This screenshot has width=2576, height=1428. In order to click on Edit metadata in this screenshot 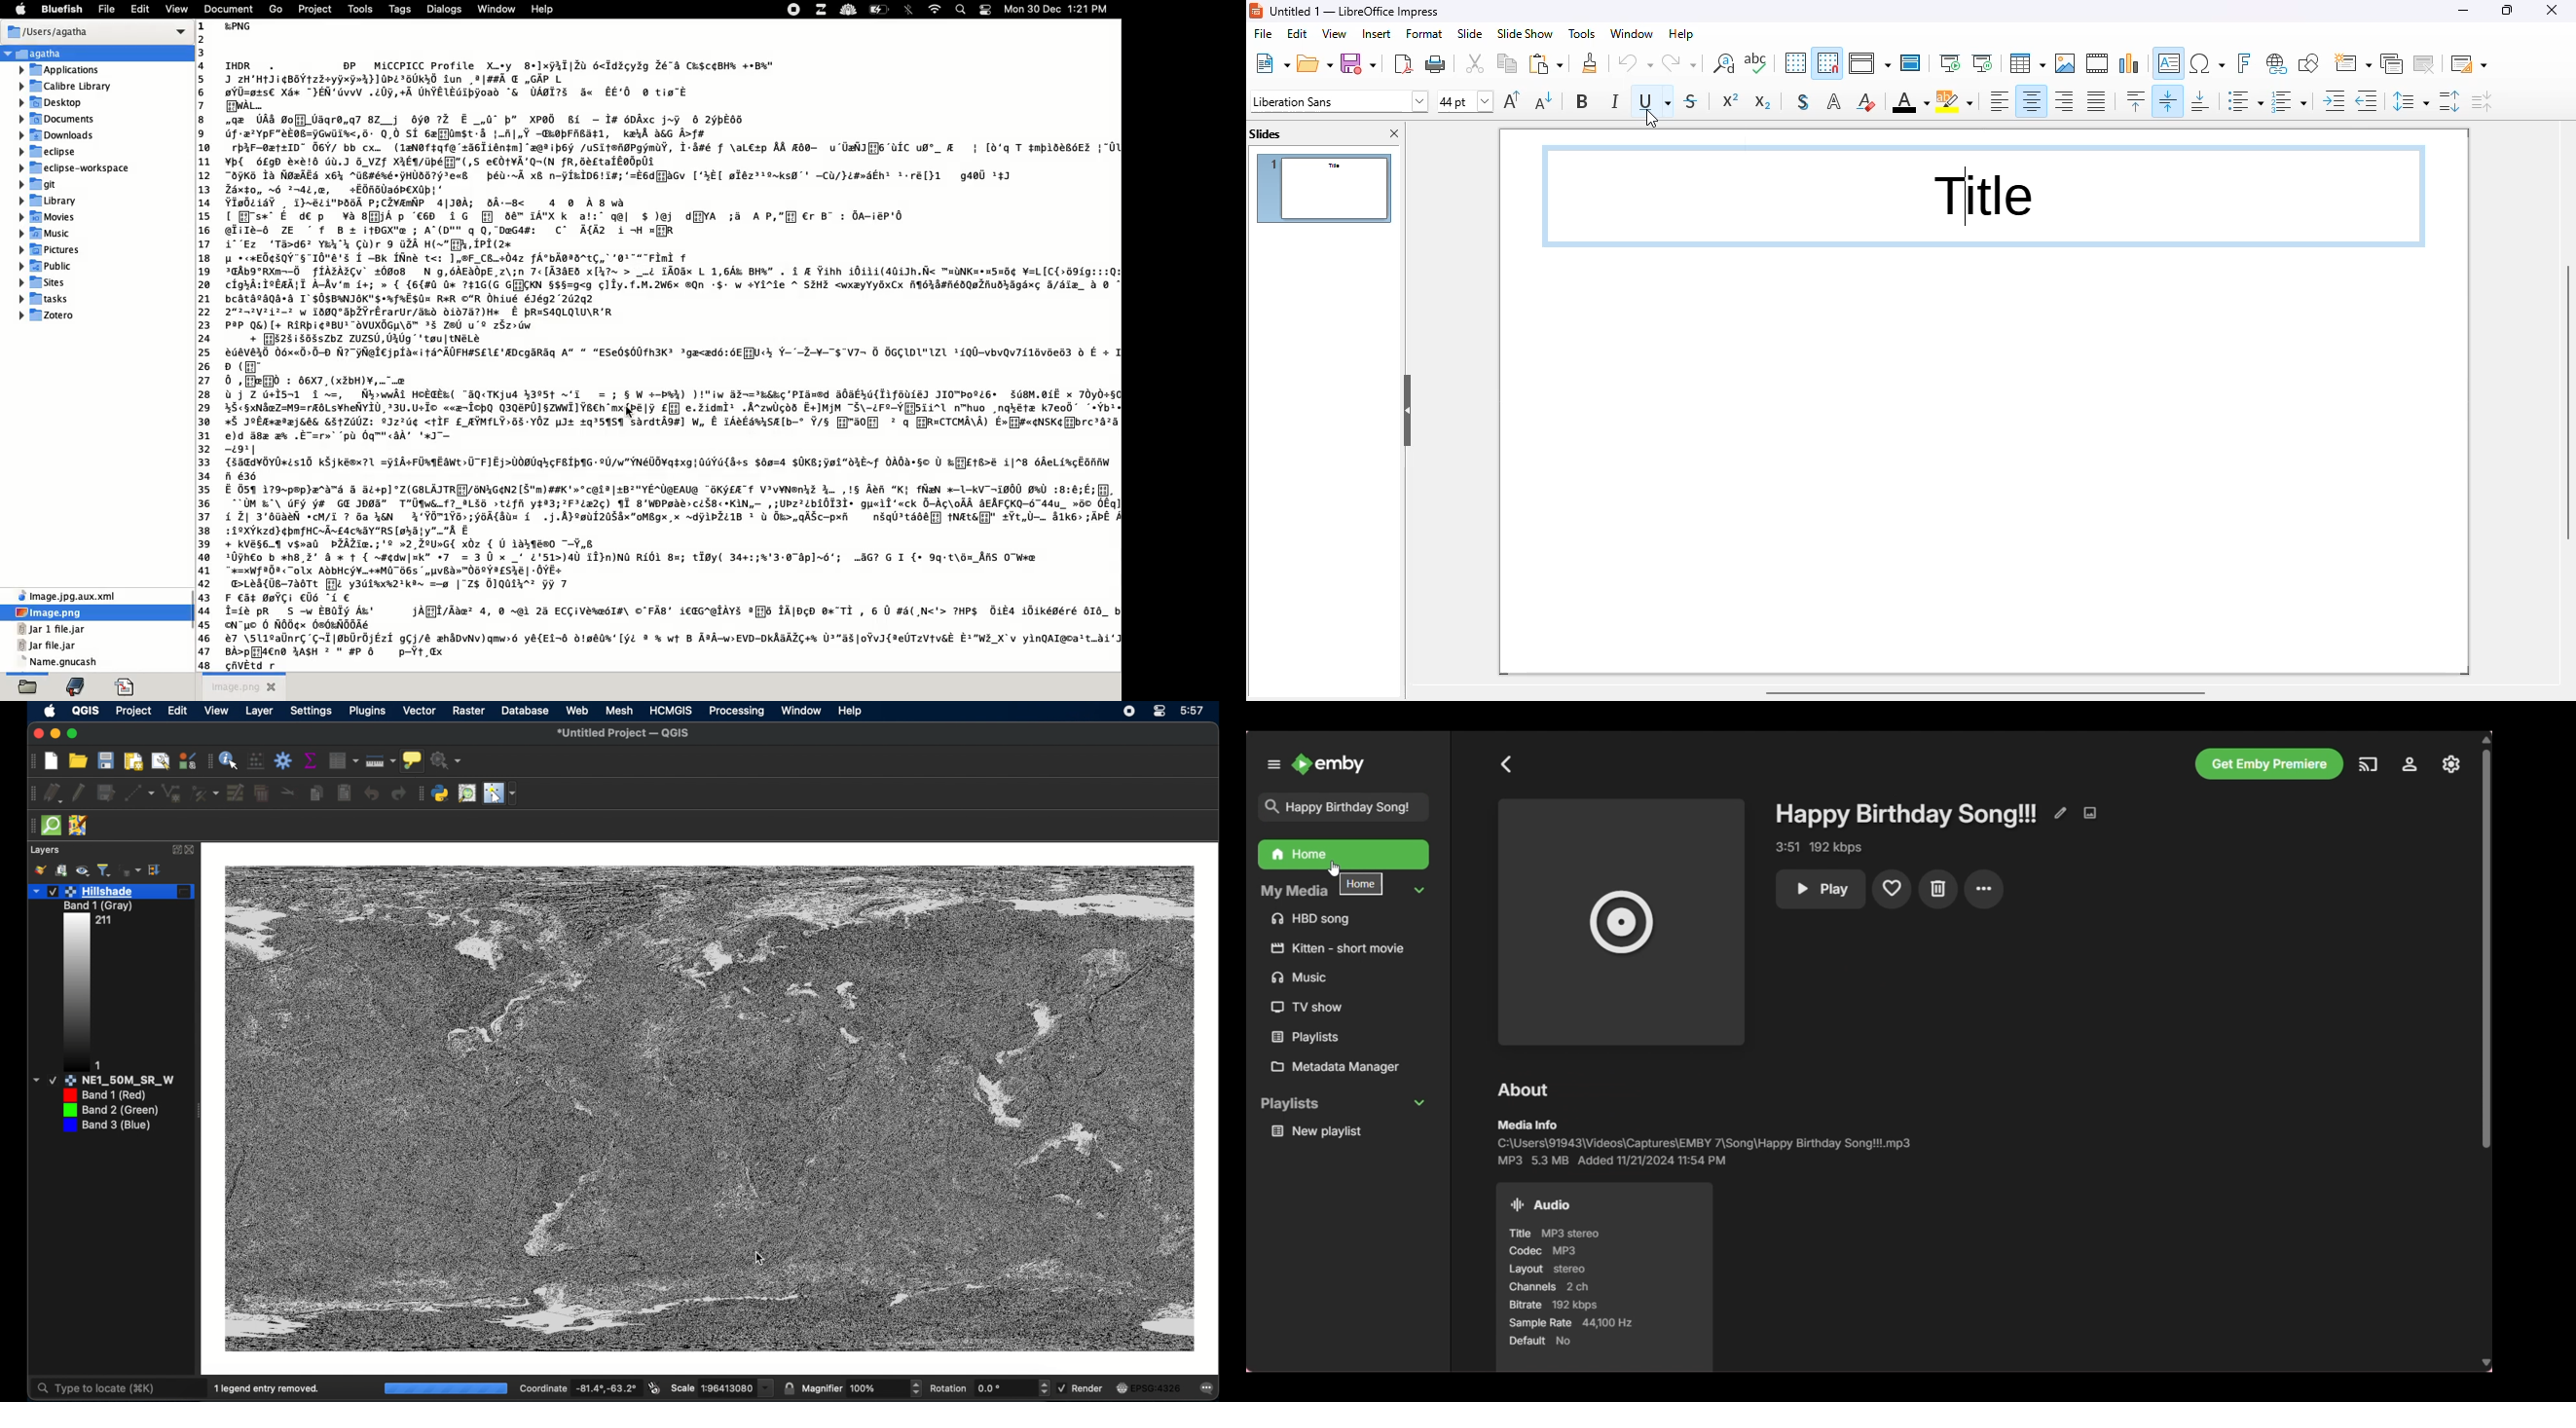, I will do `click(2059, 814)`.